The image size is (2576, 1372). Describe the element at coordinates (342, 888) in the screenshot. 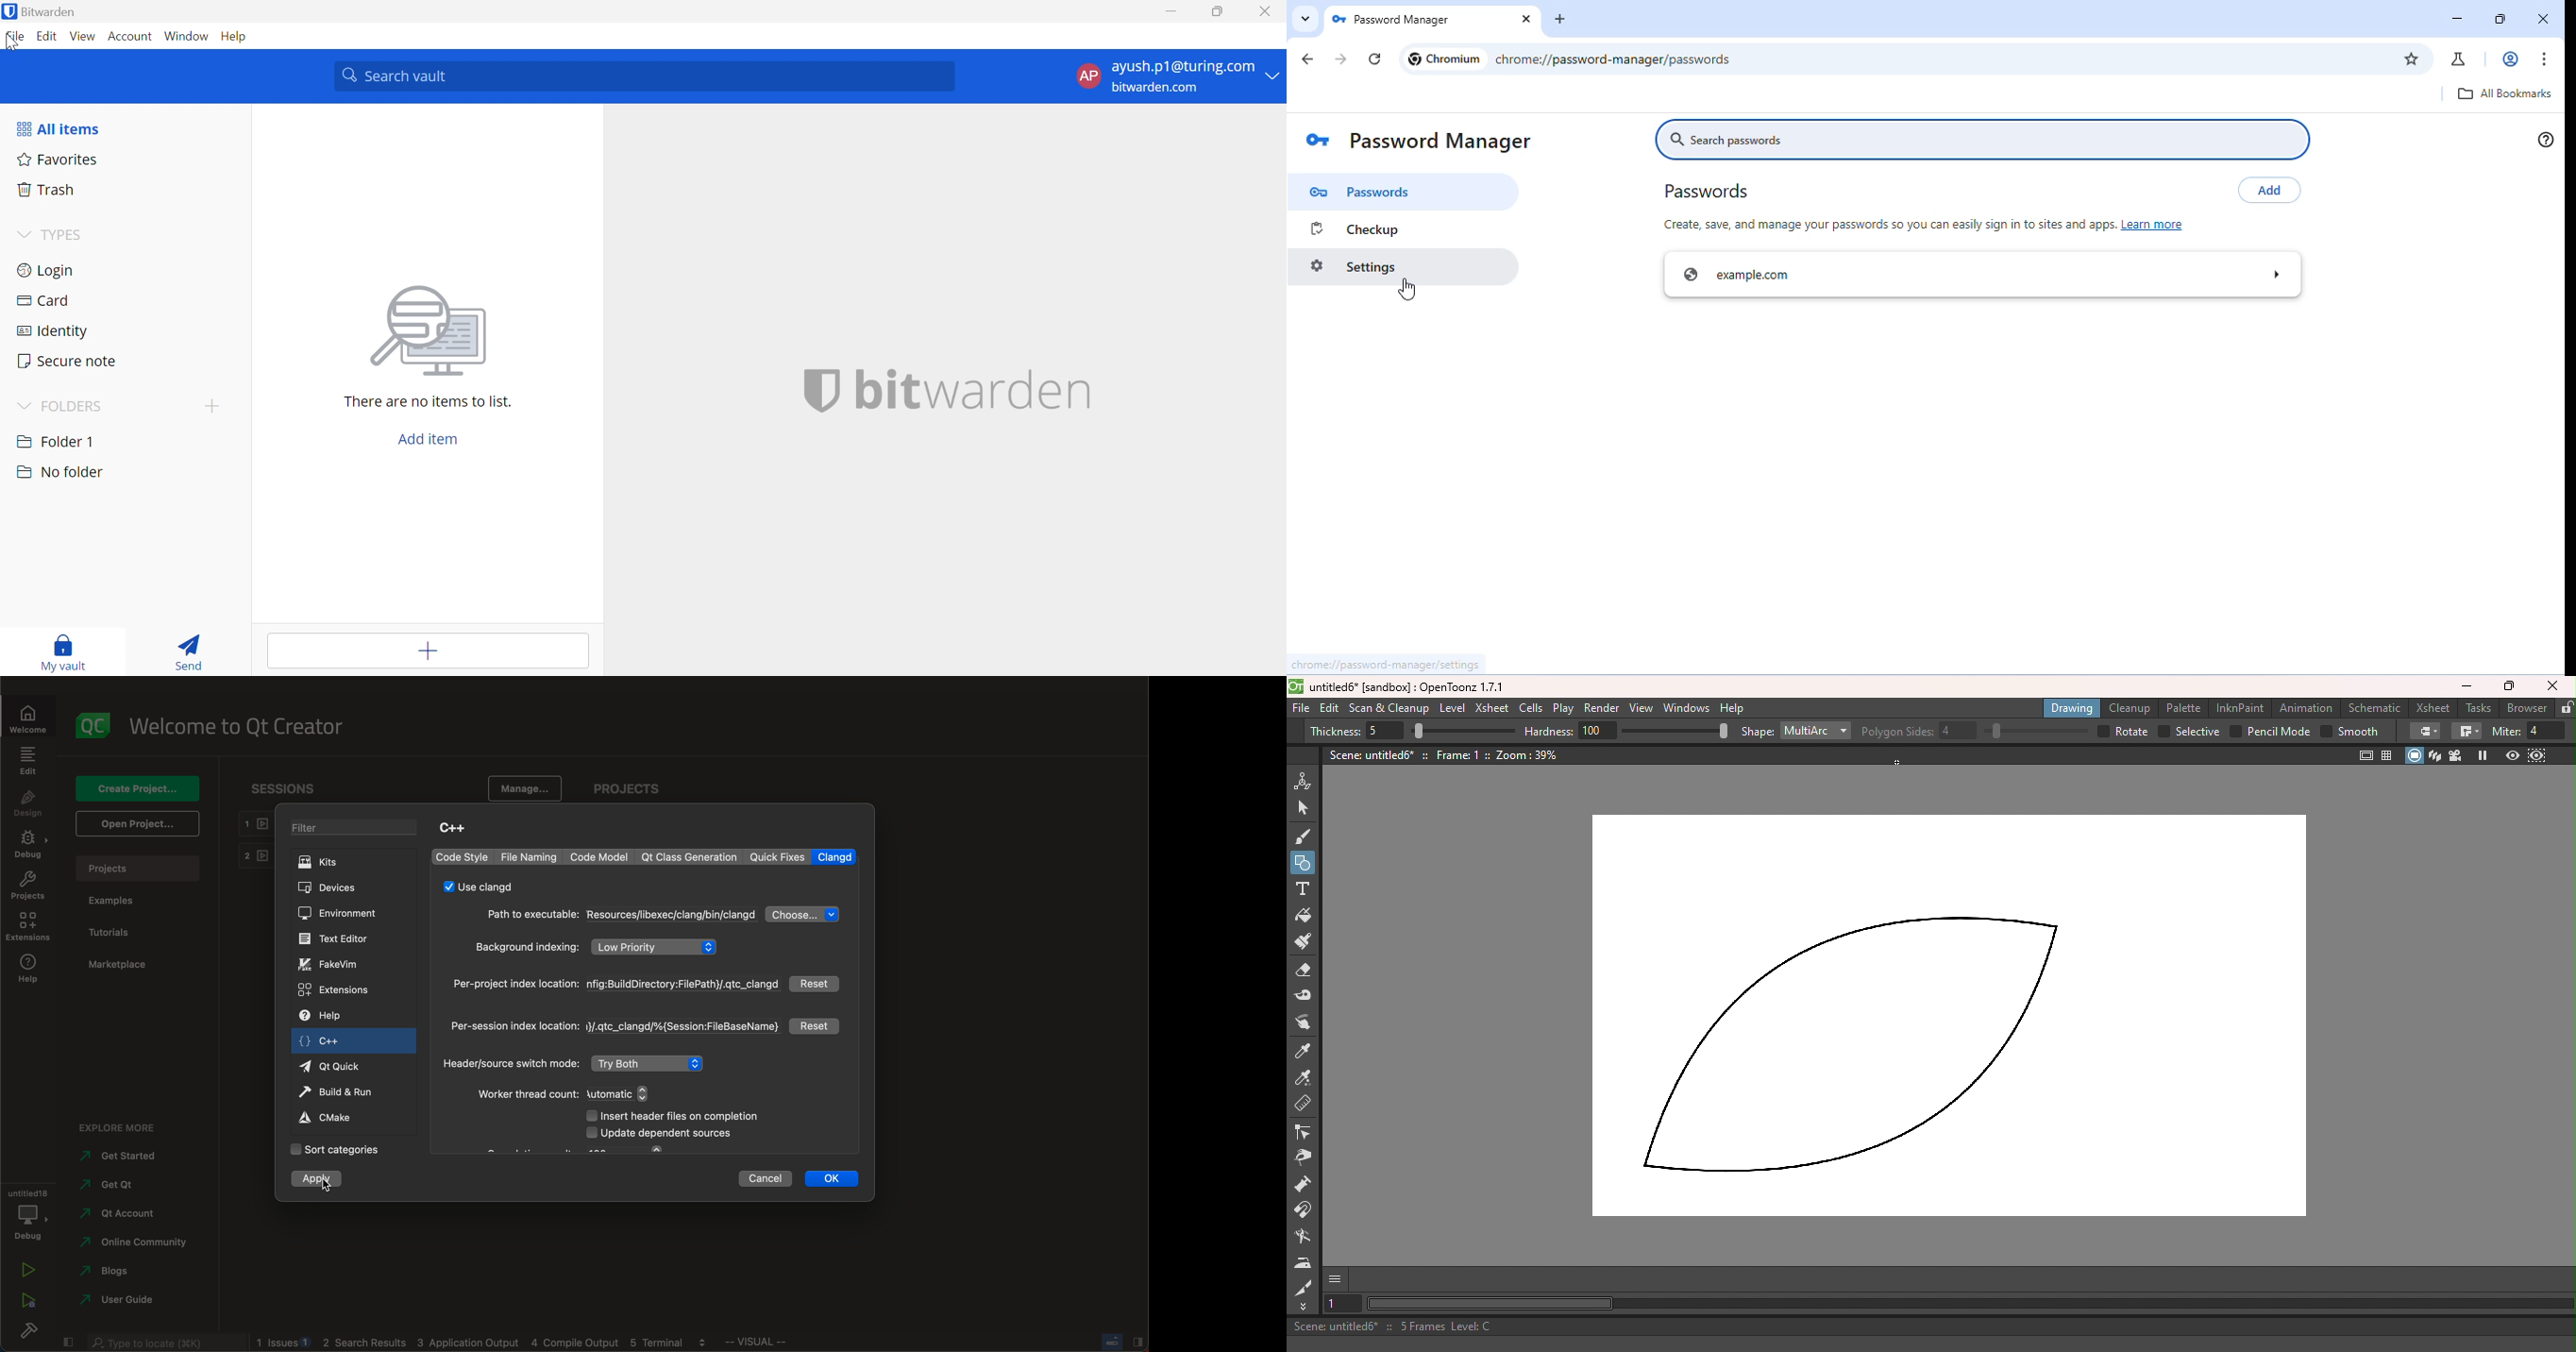

I see `DEVICES` at that location.